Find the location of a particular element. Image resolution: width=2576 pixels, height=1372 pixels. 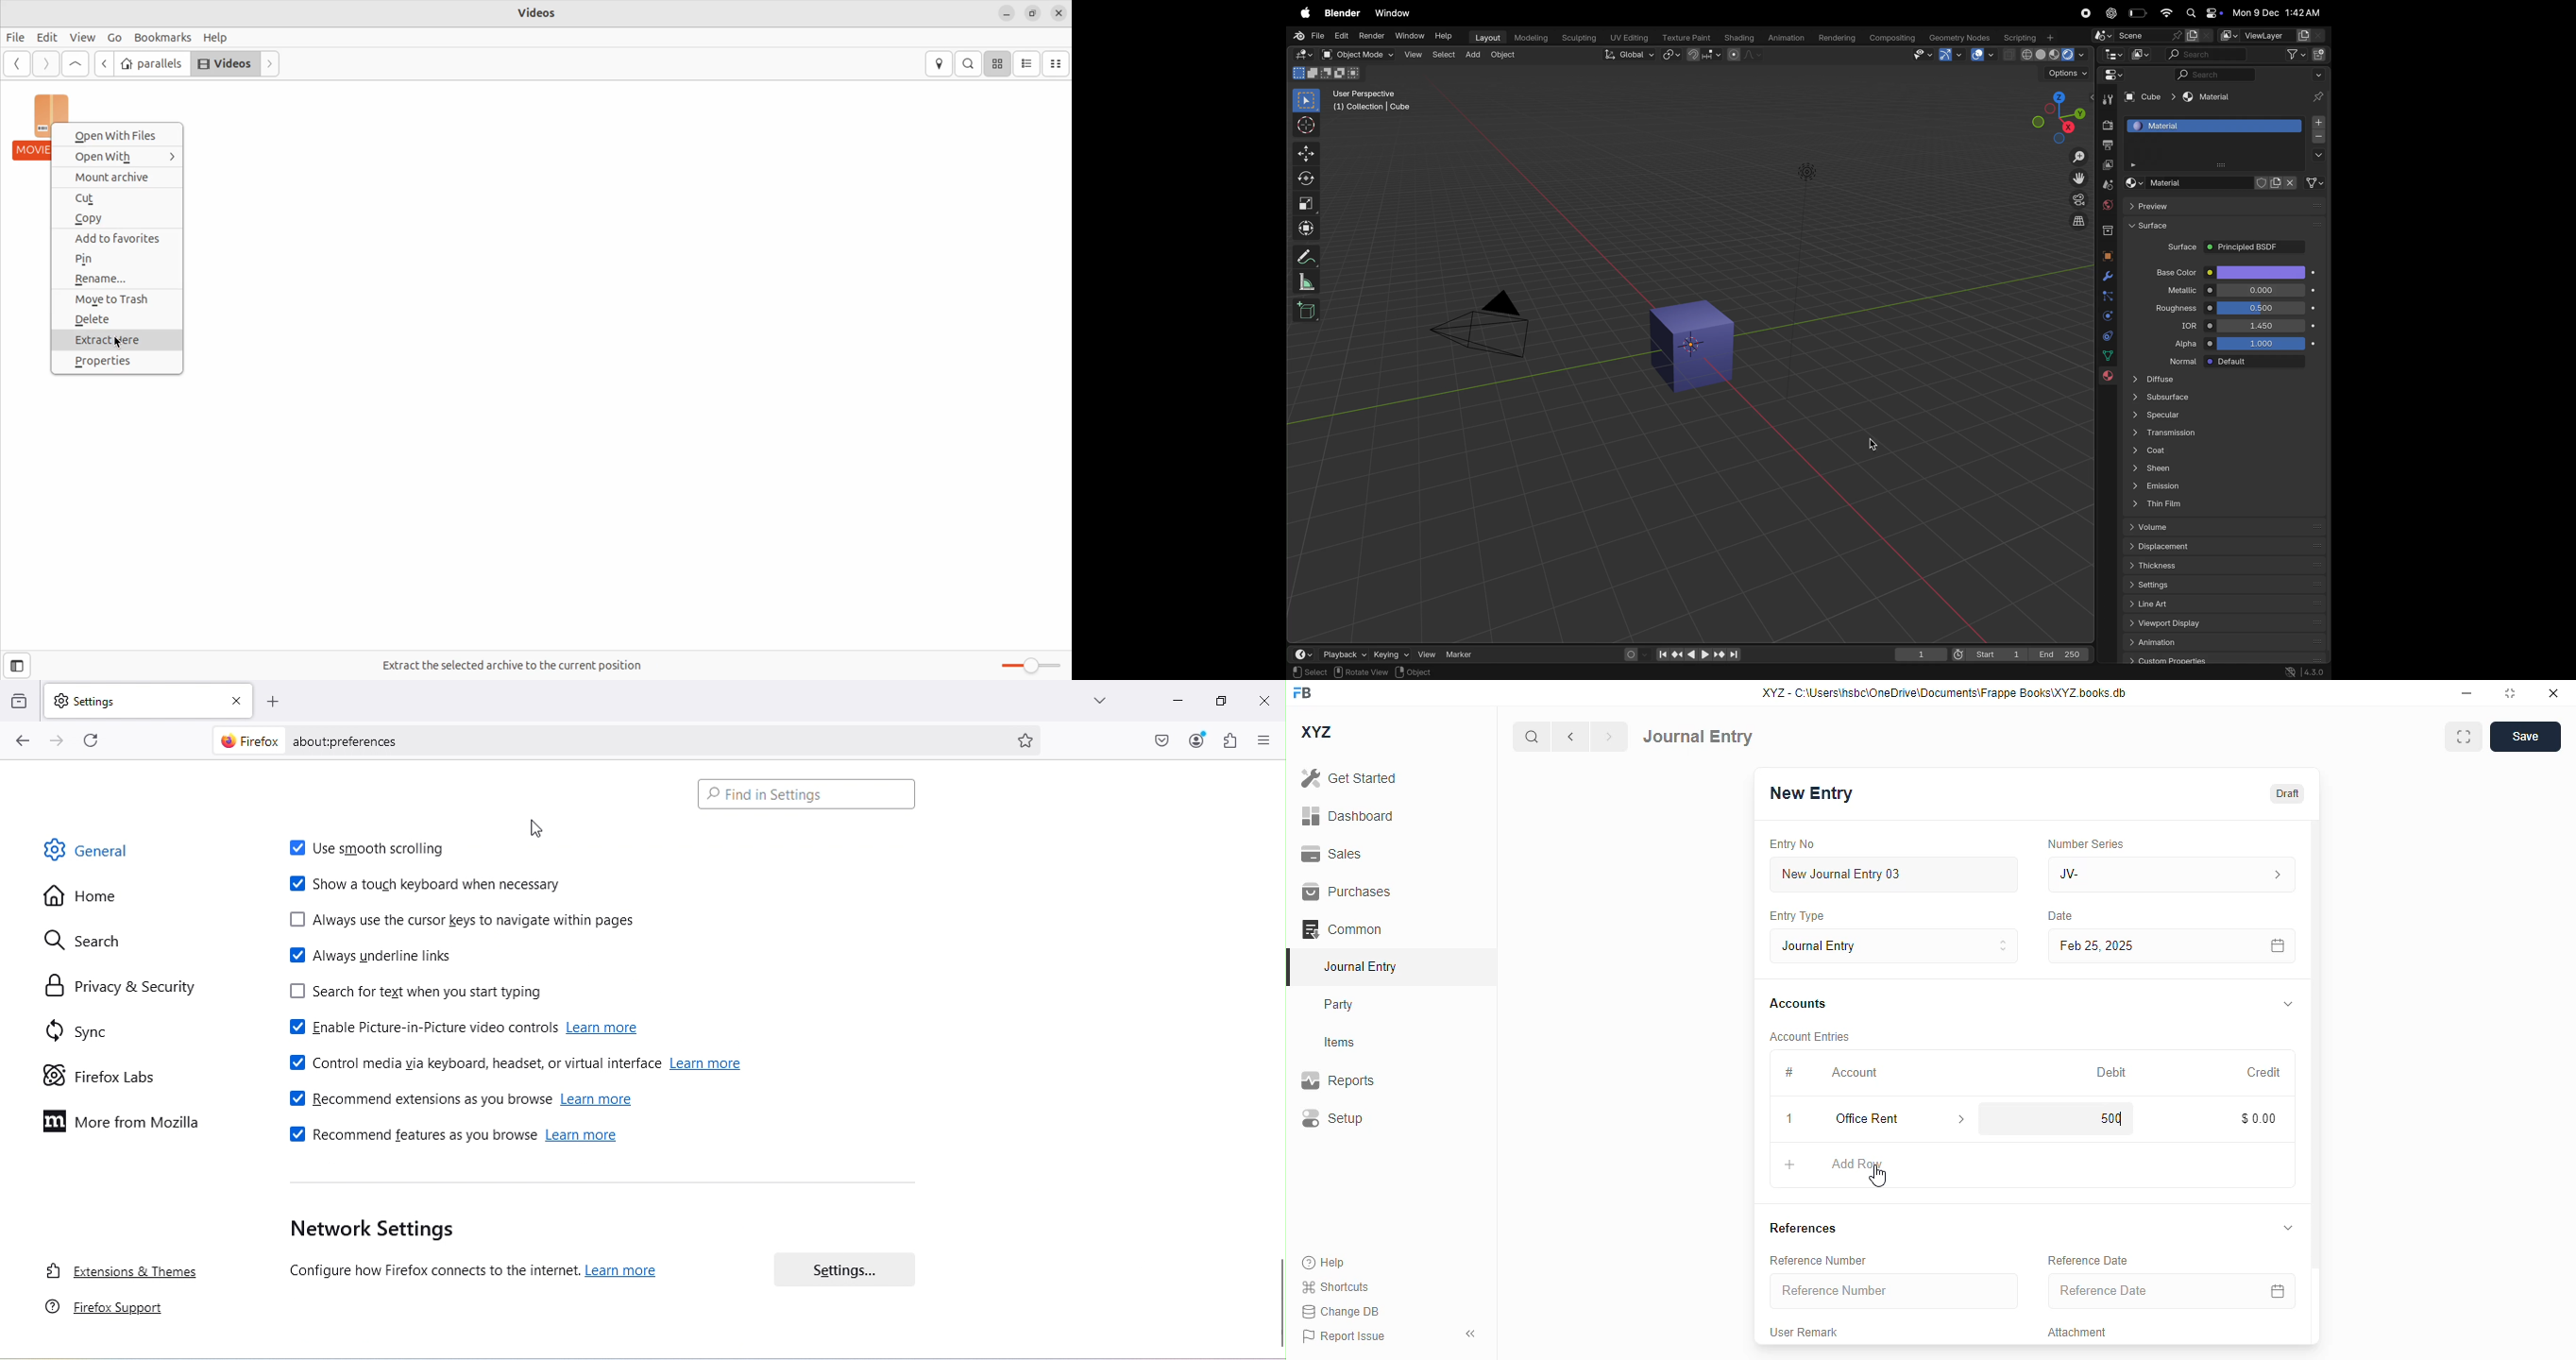

add row is located at coordinates (1856, 1164).